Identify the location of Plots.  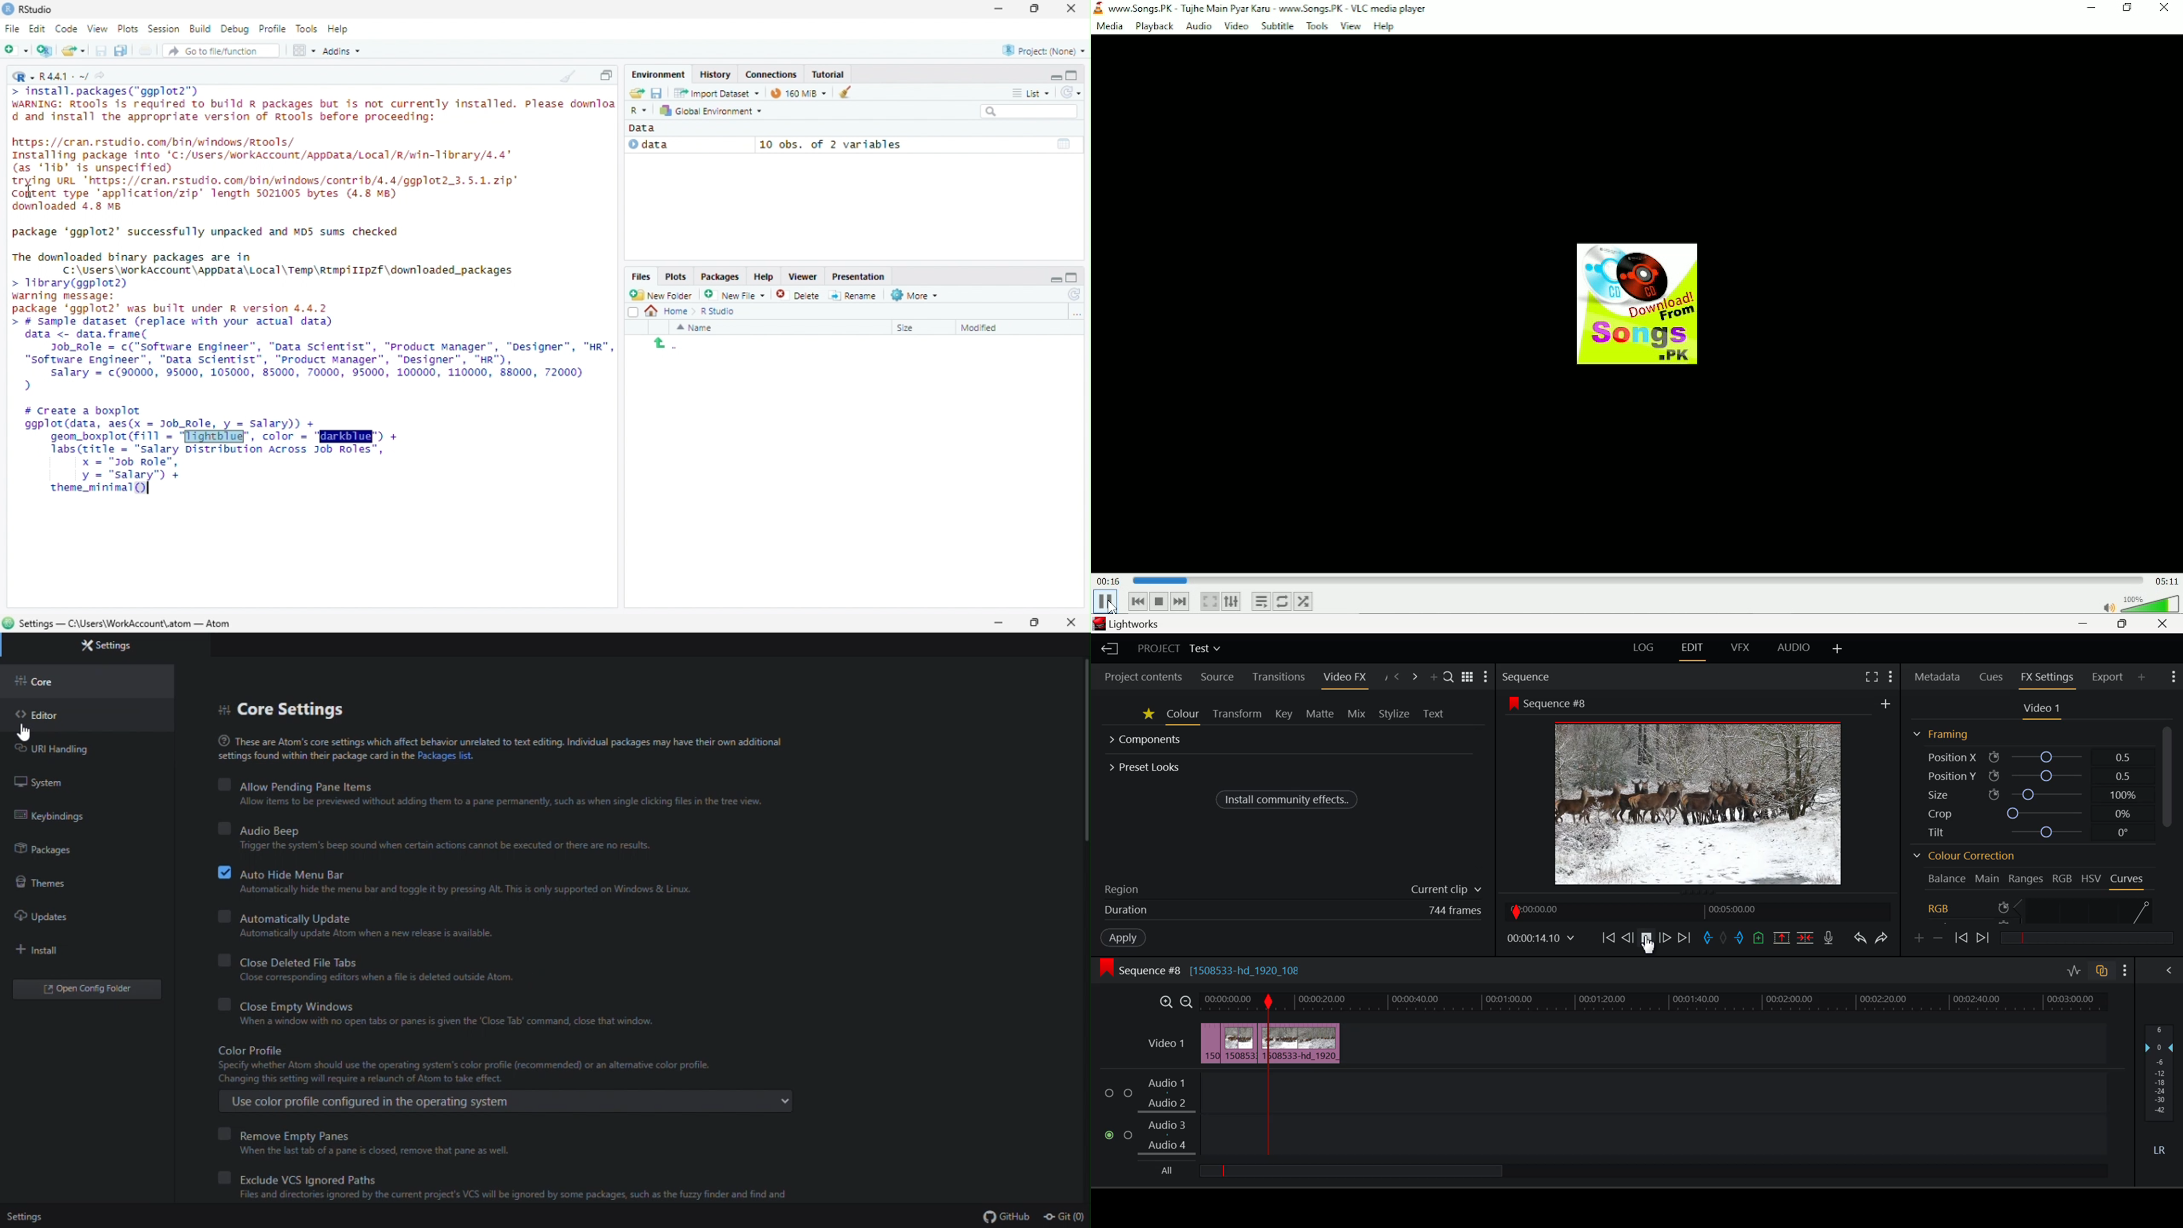
(130, 28).